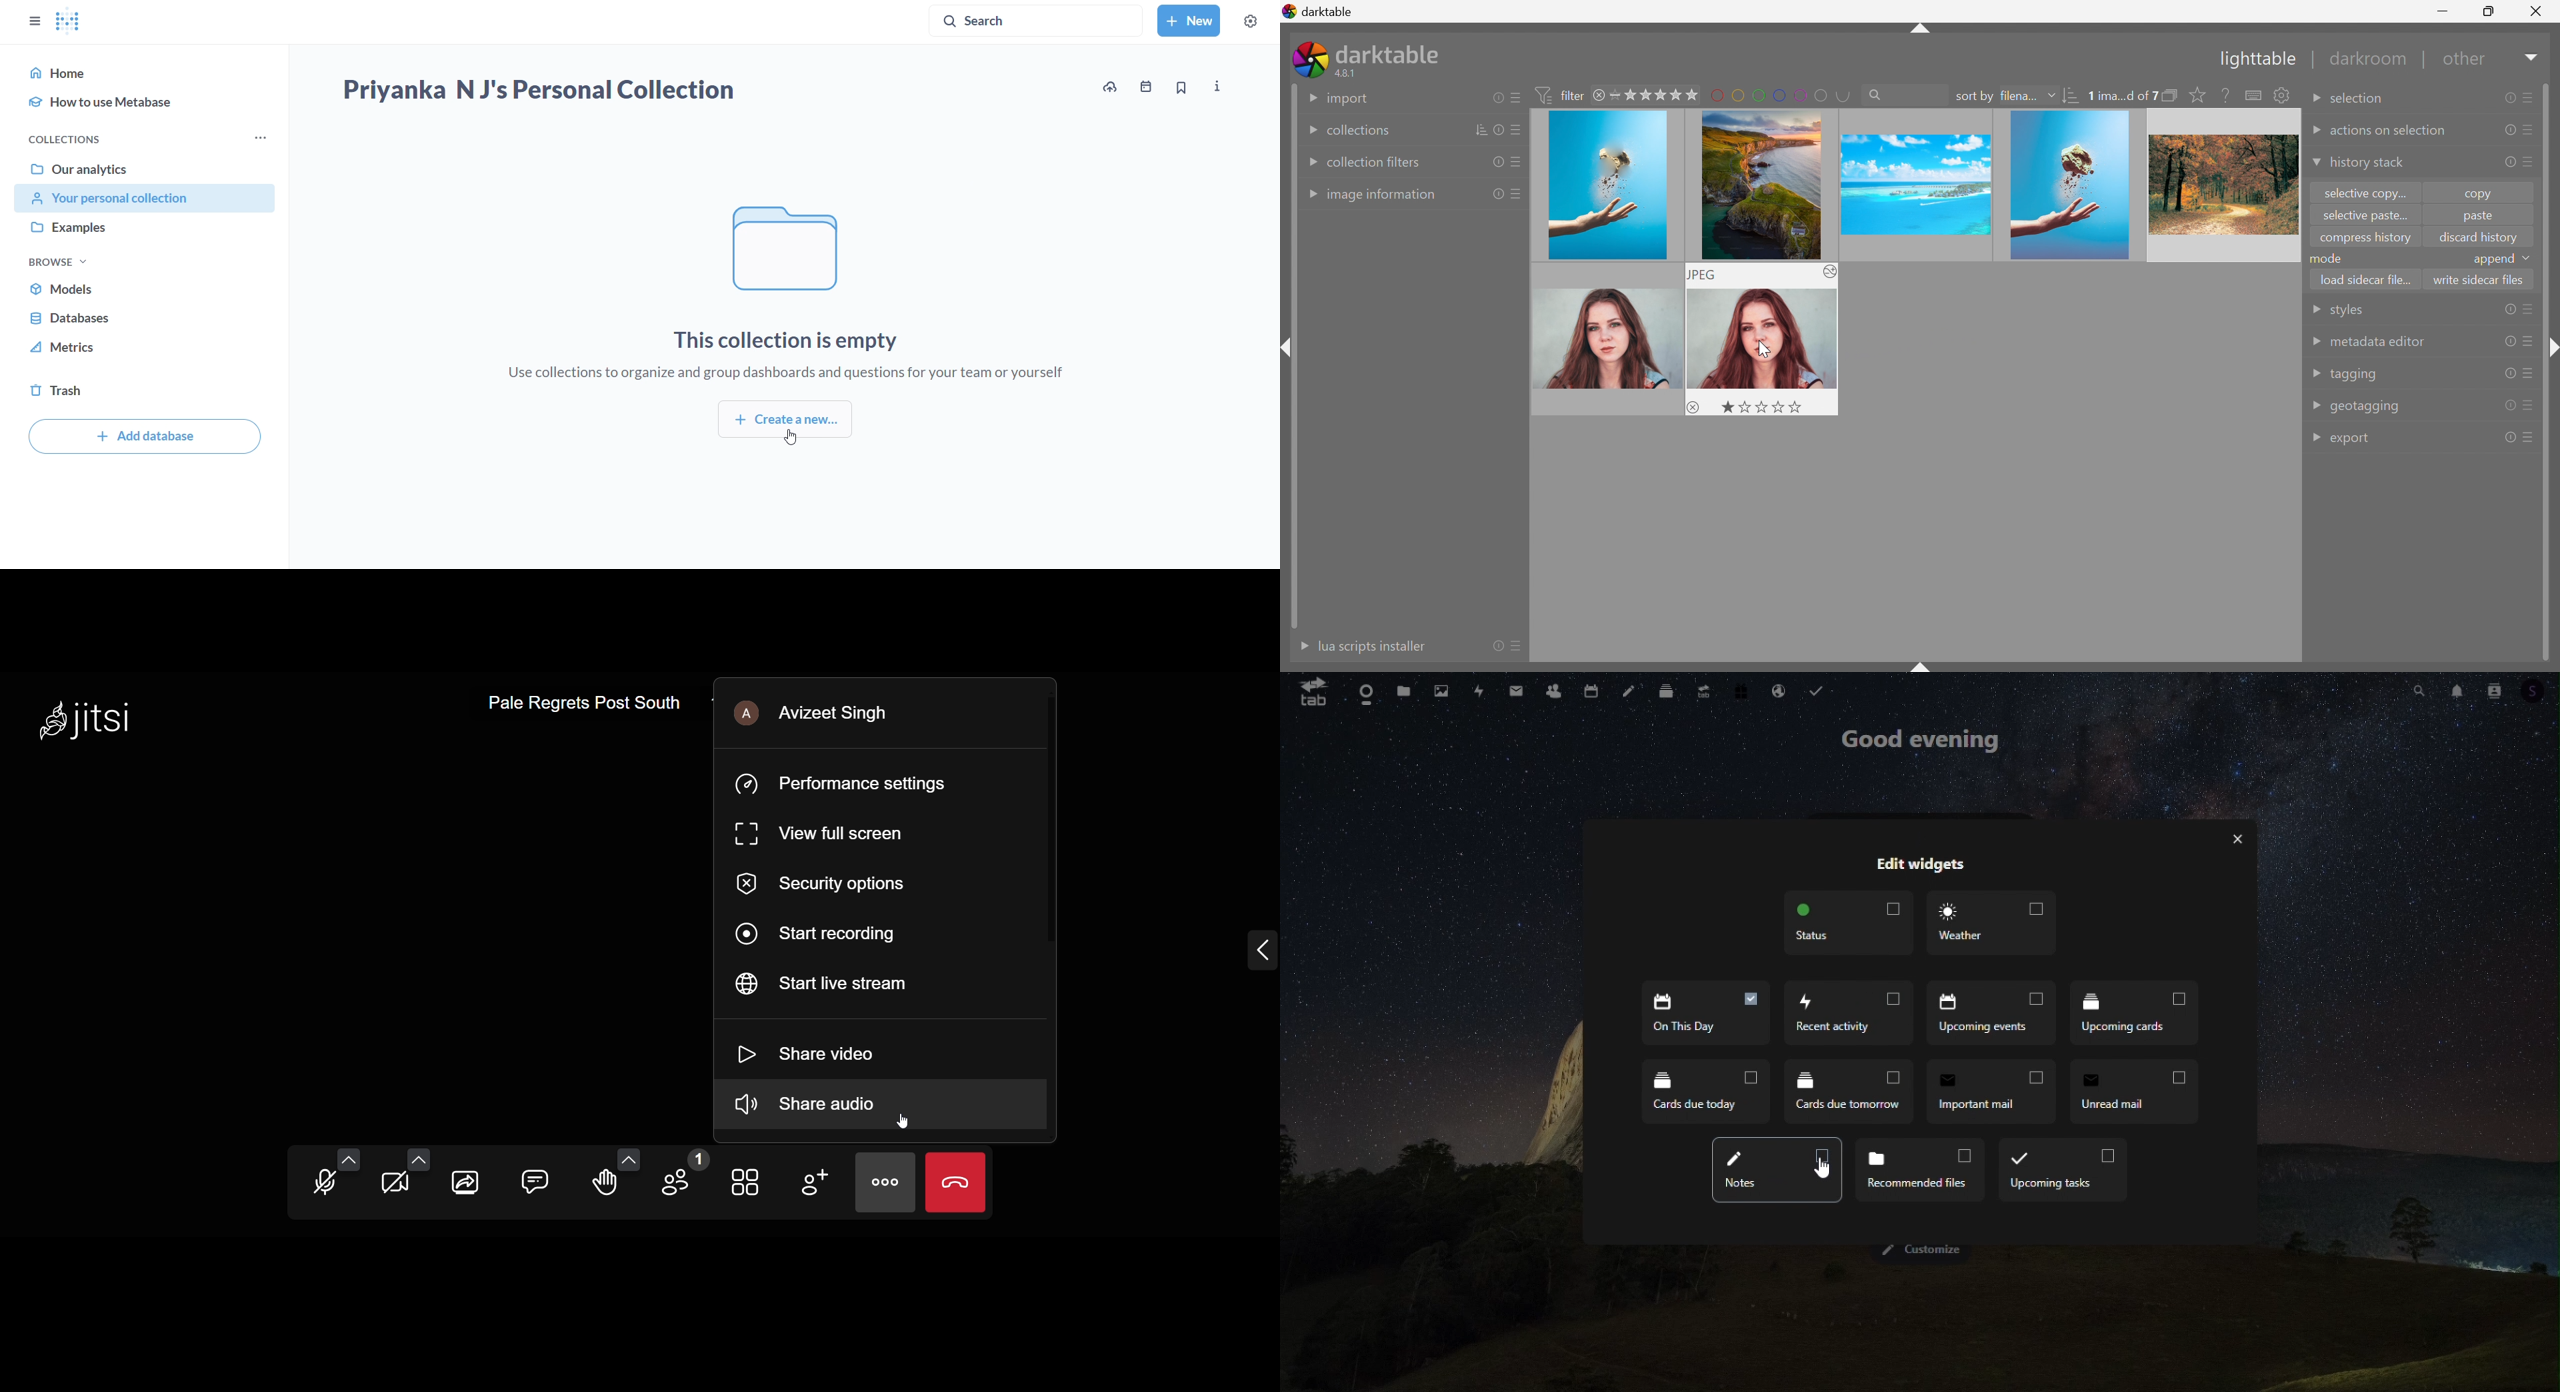 Image resolution: width=2576 pixels, height=1400 pixels. I want to click on presets, so click(1517, 131).